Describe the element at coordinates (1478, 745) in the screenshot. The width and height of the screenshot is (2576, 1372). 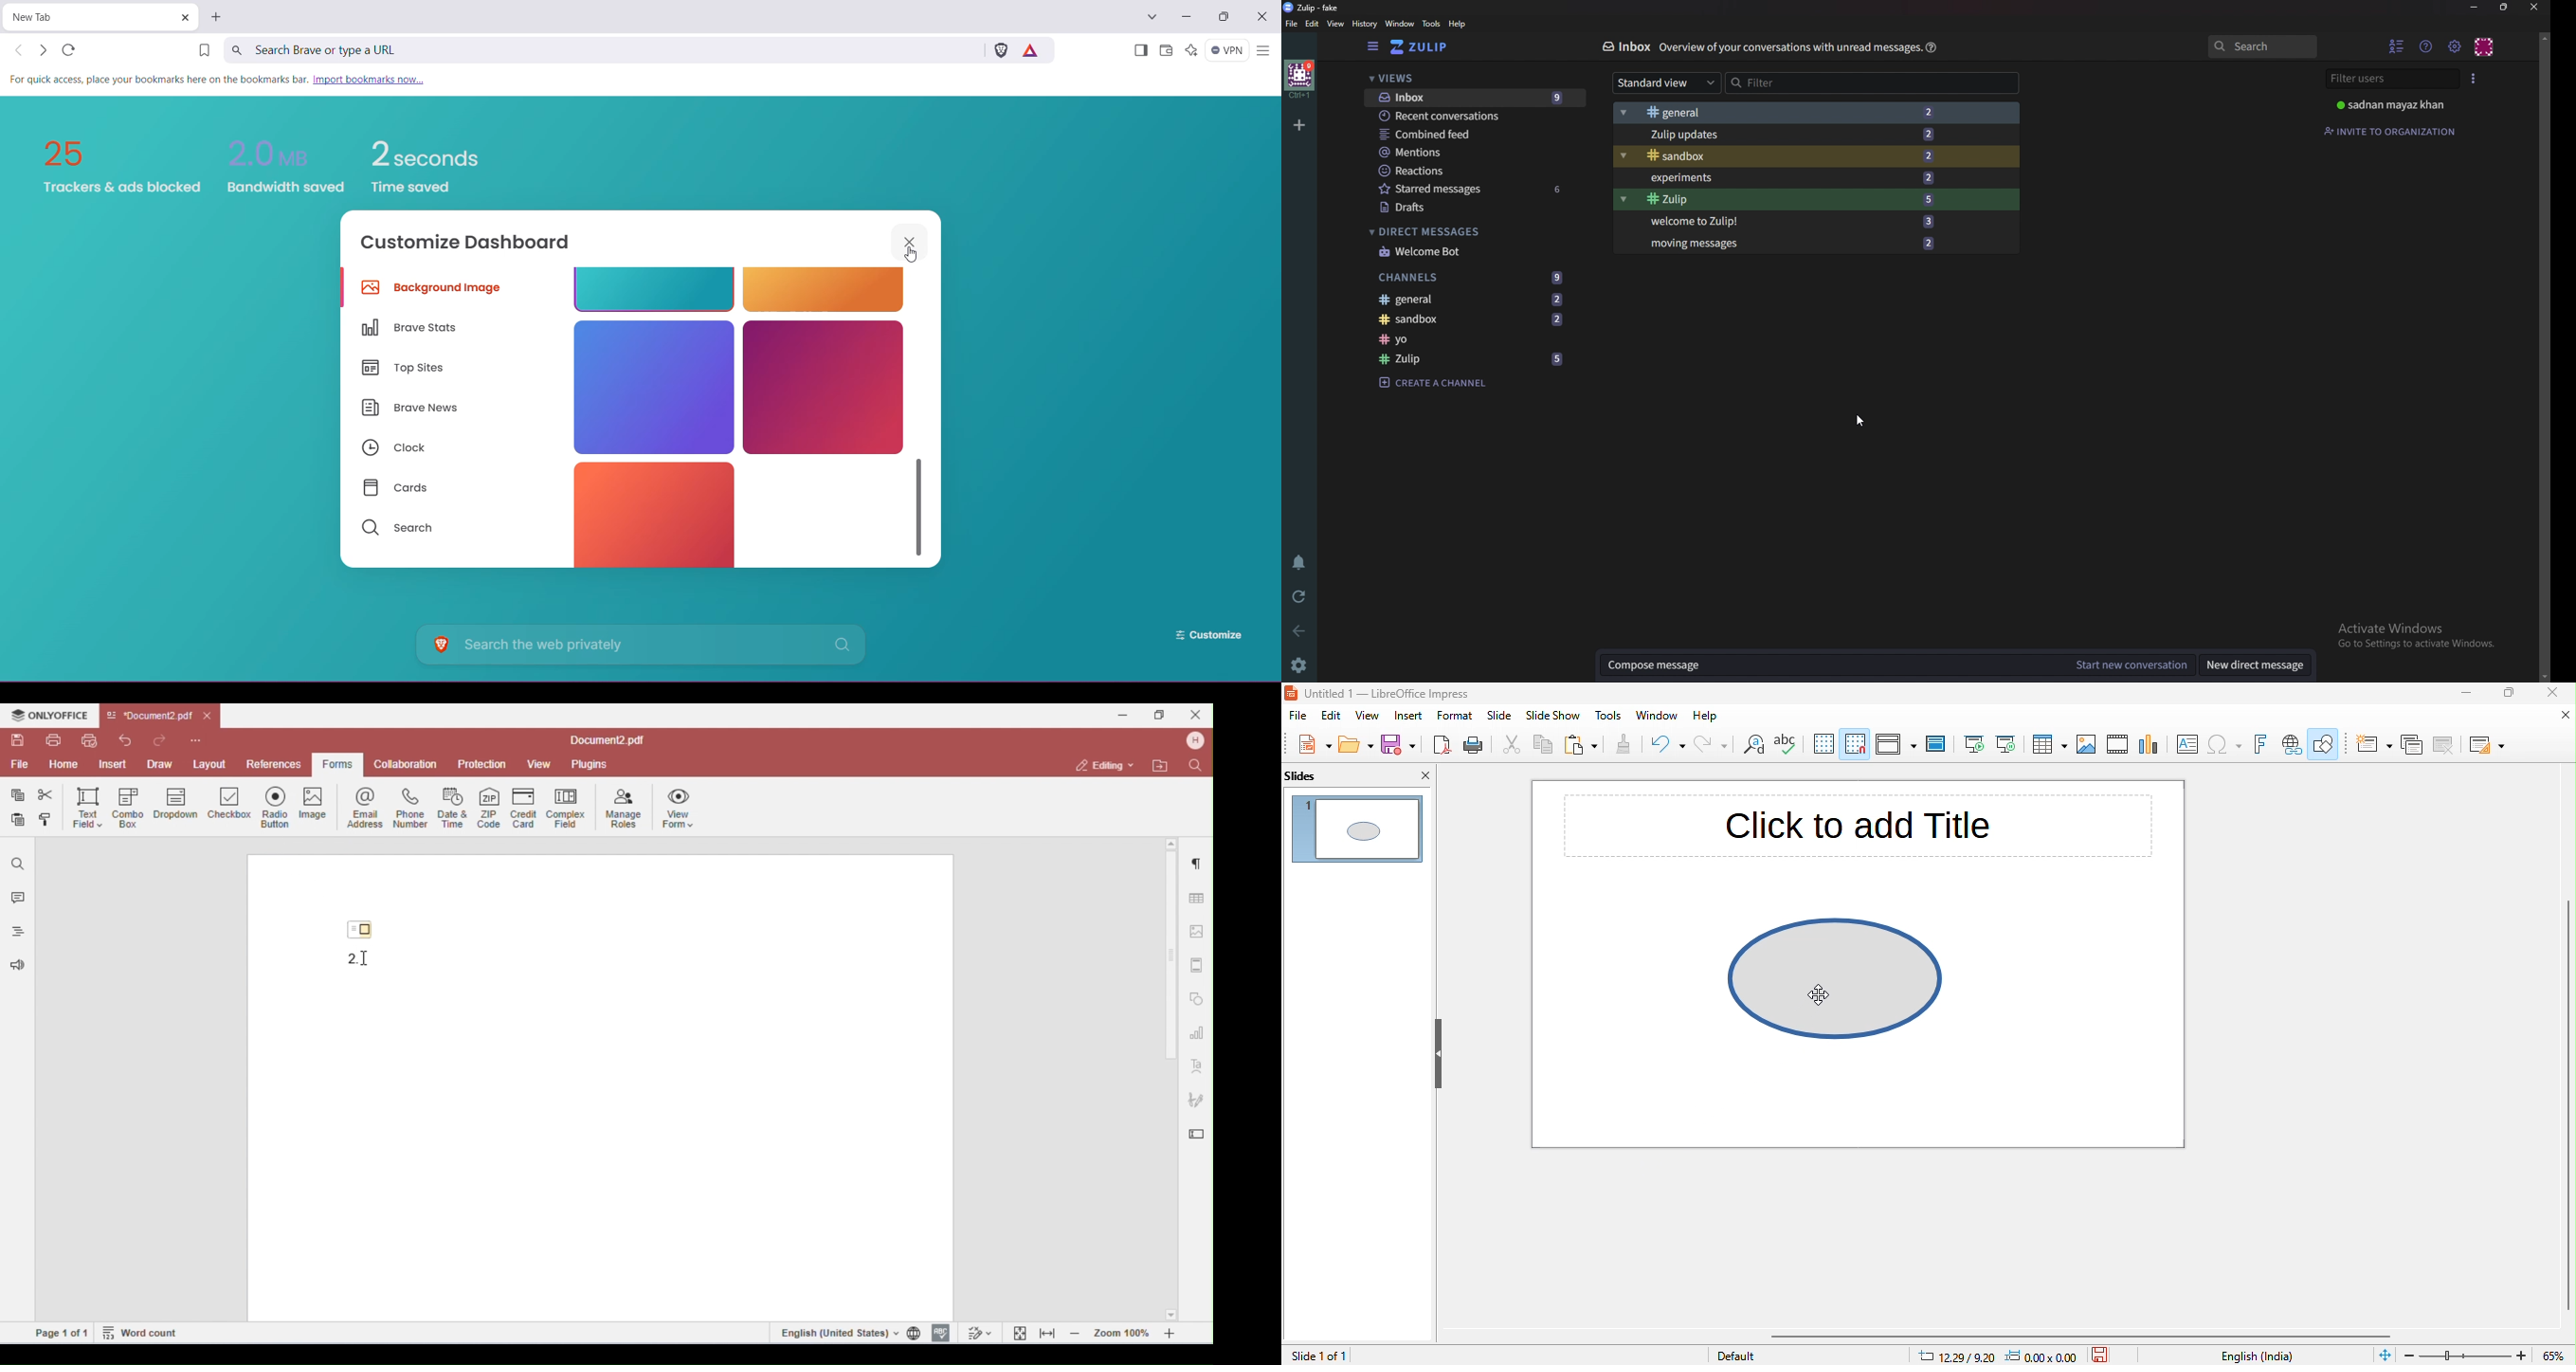
I see `print` at that location.